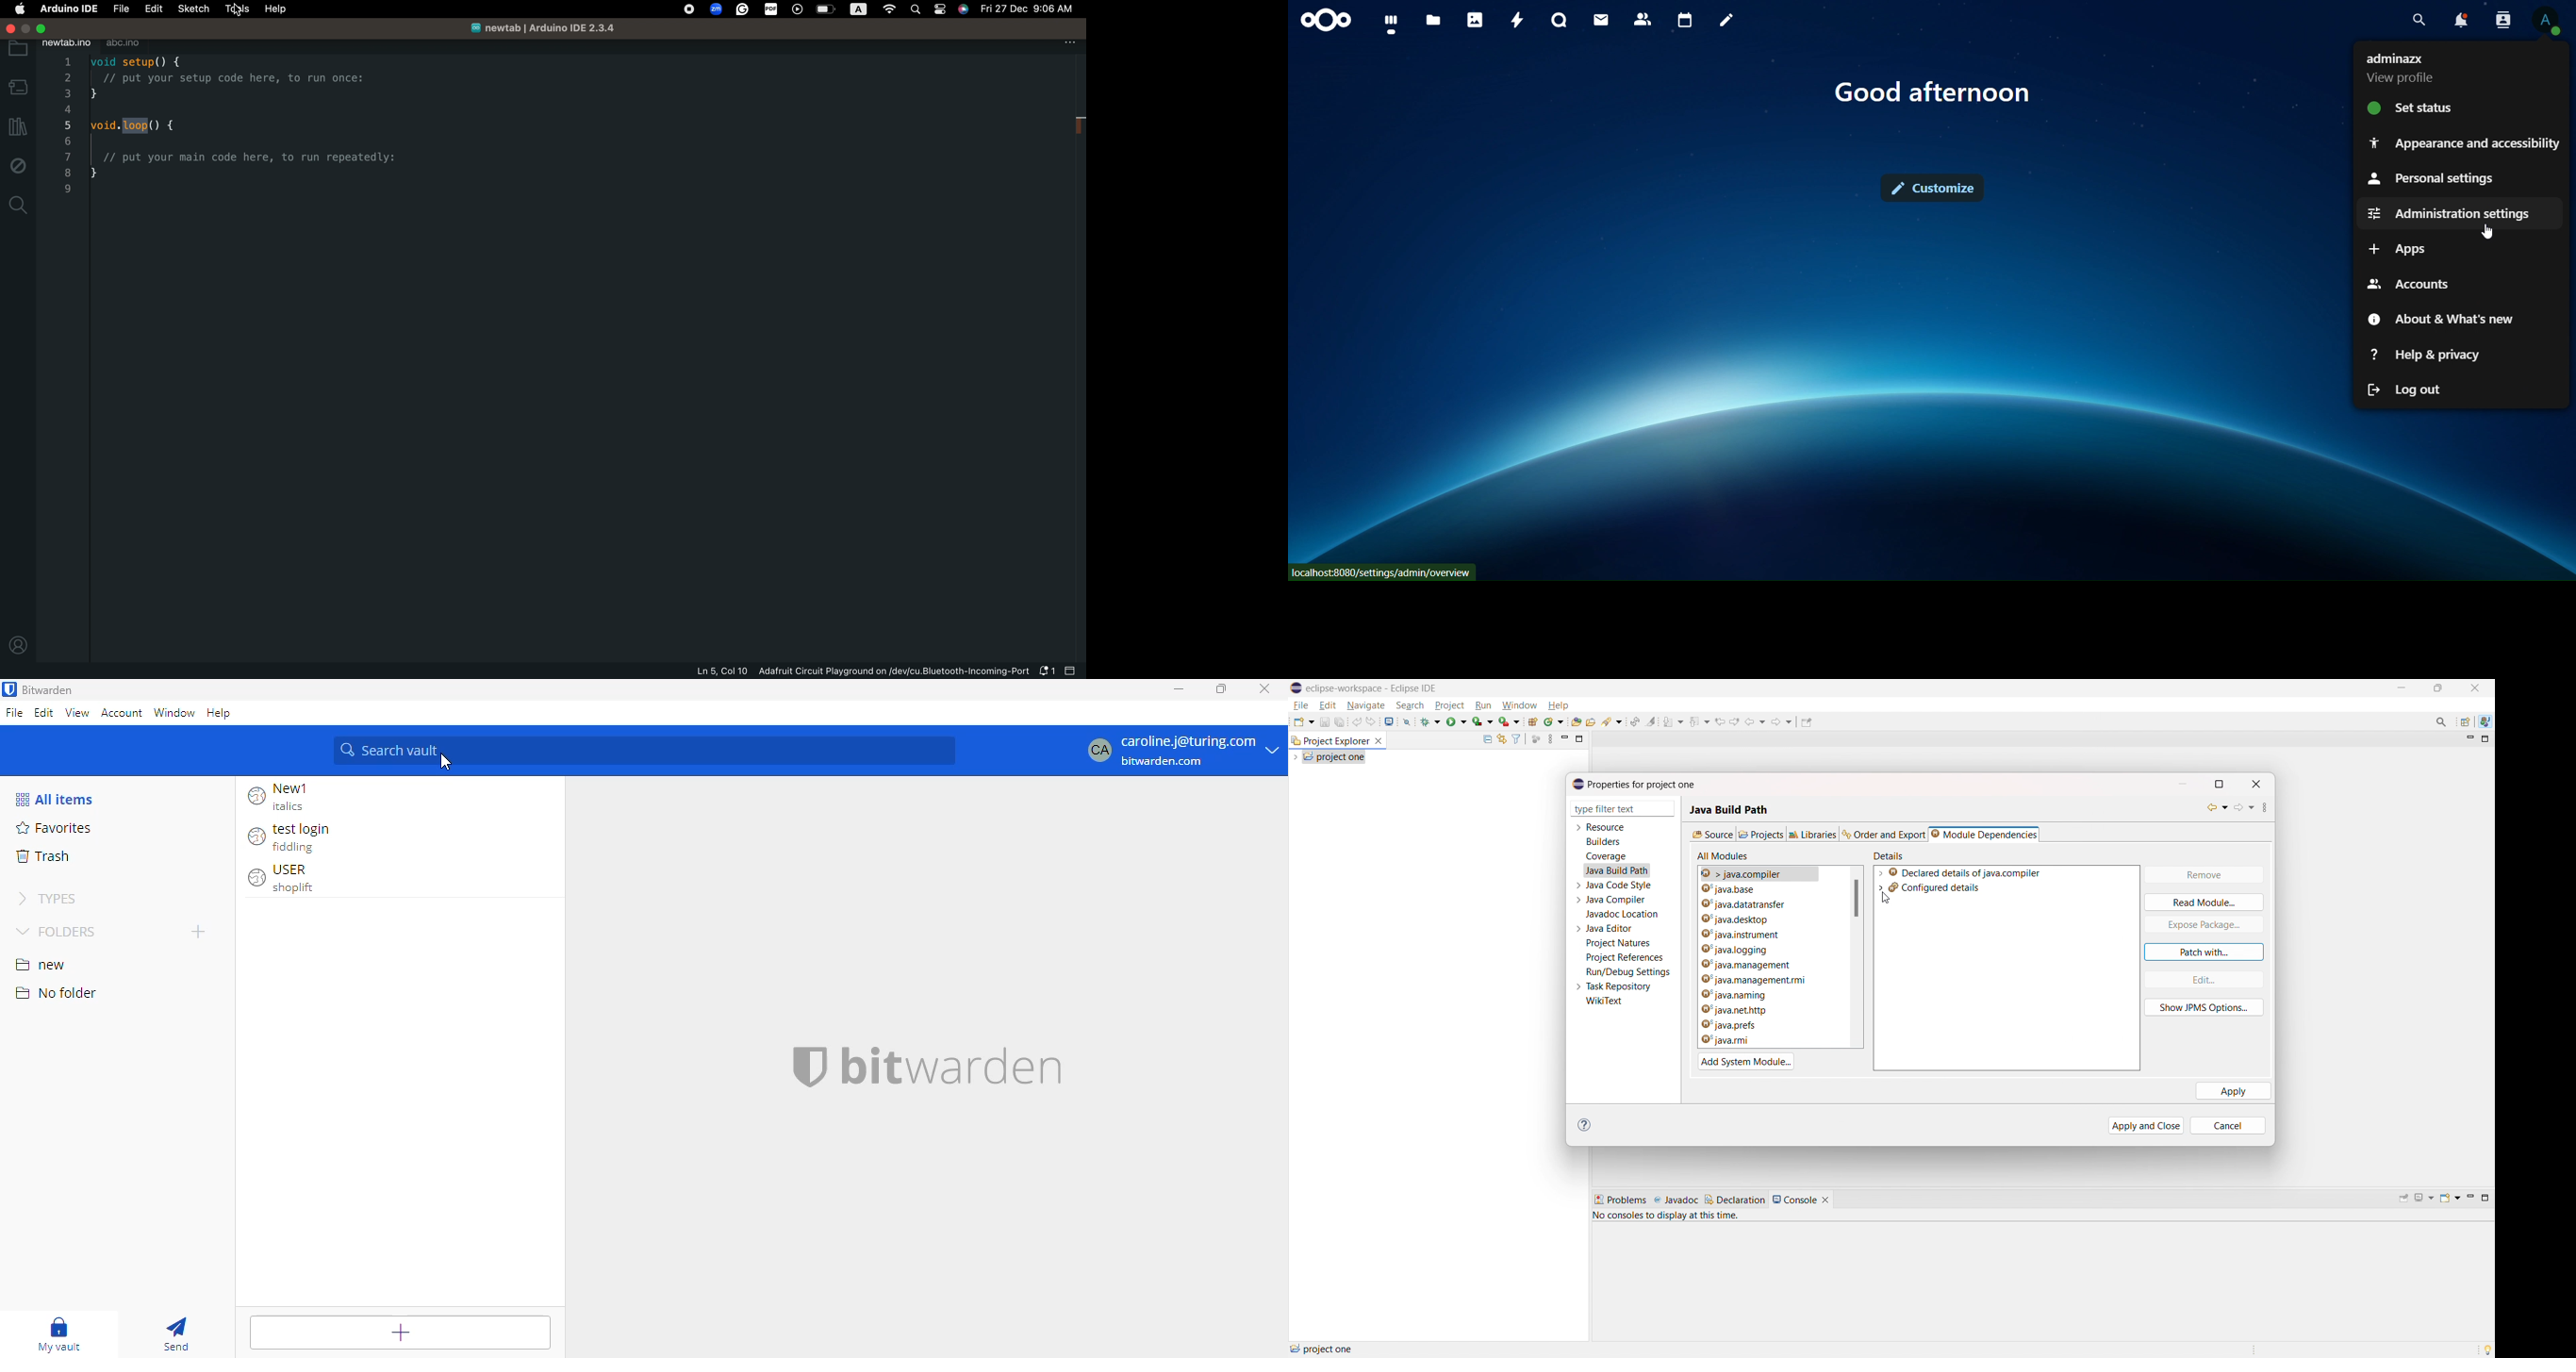  I want to click on abc.ino, so click(130, 42).